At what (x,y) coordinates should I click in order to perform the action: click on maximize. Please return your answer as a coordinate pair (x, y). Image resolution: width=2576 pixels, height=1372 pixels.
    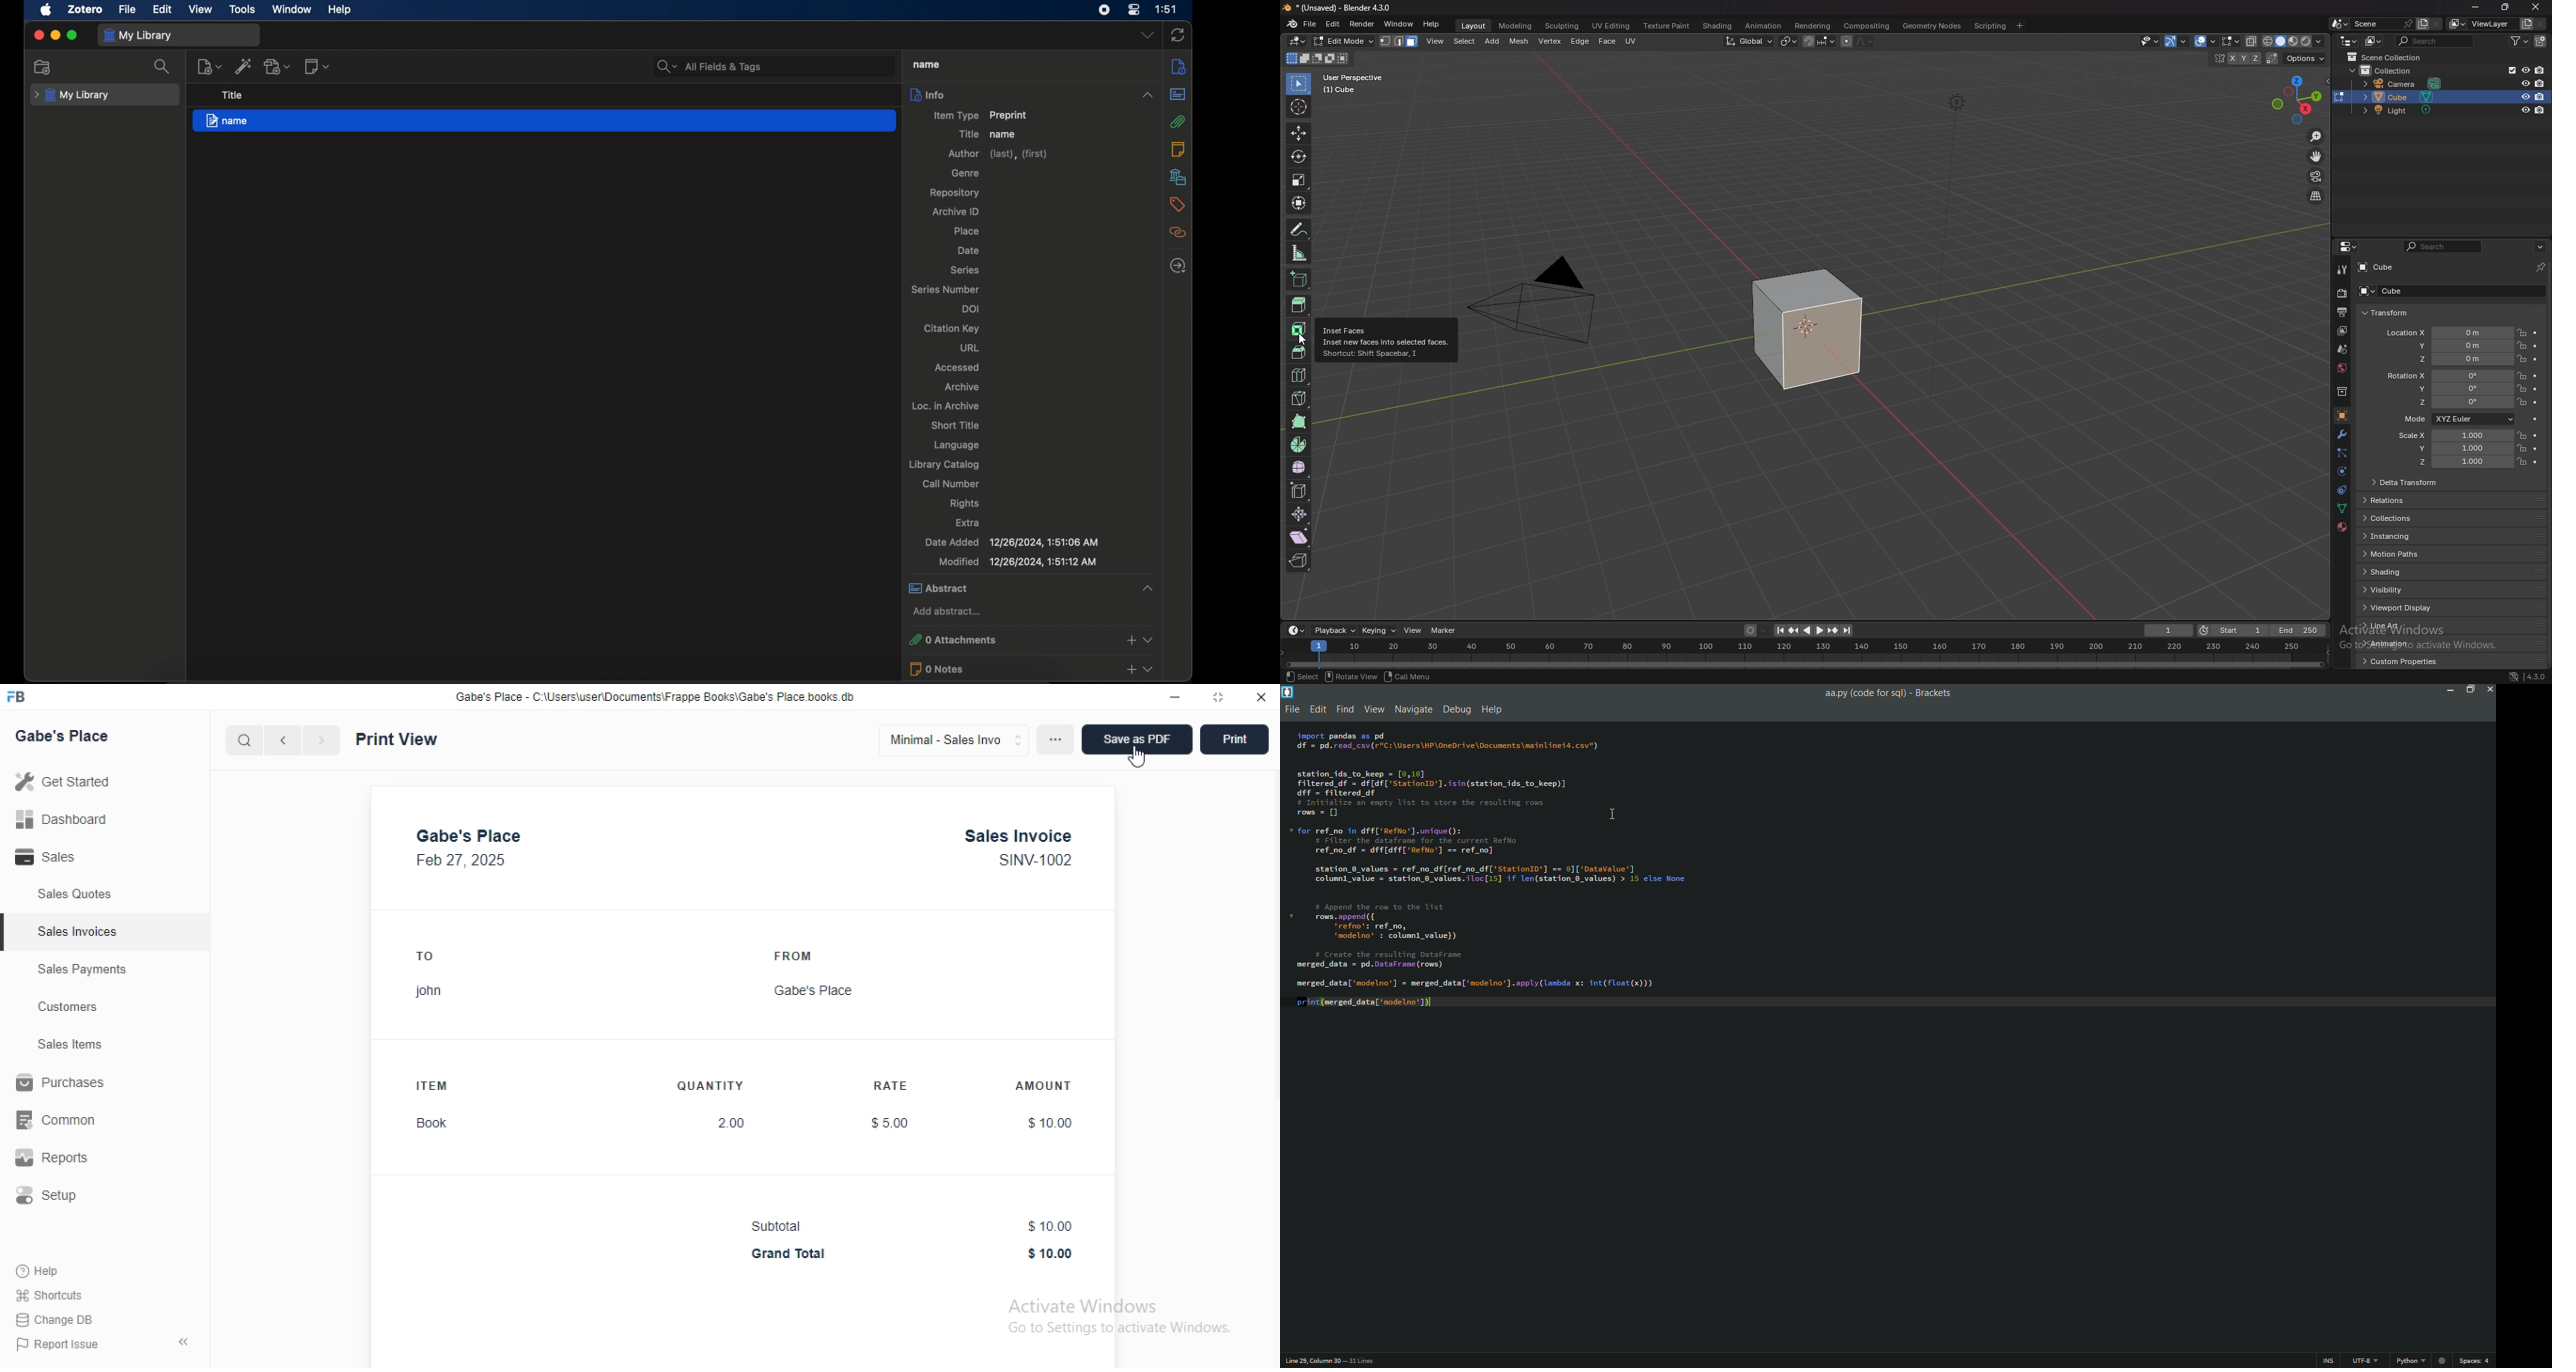
    Looking at the image, I should click on (72, 36).